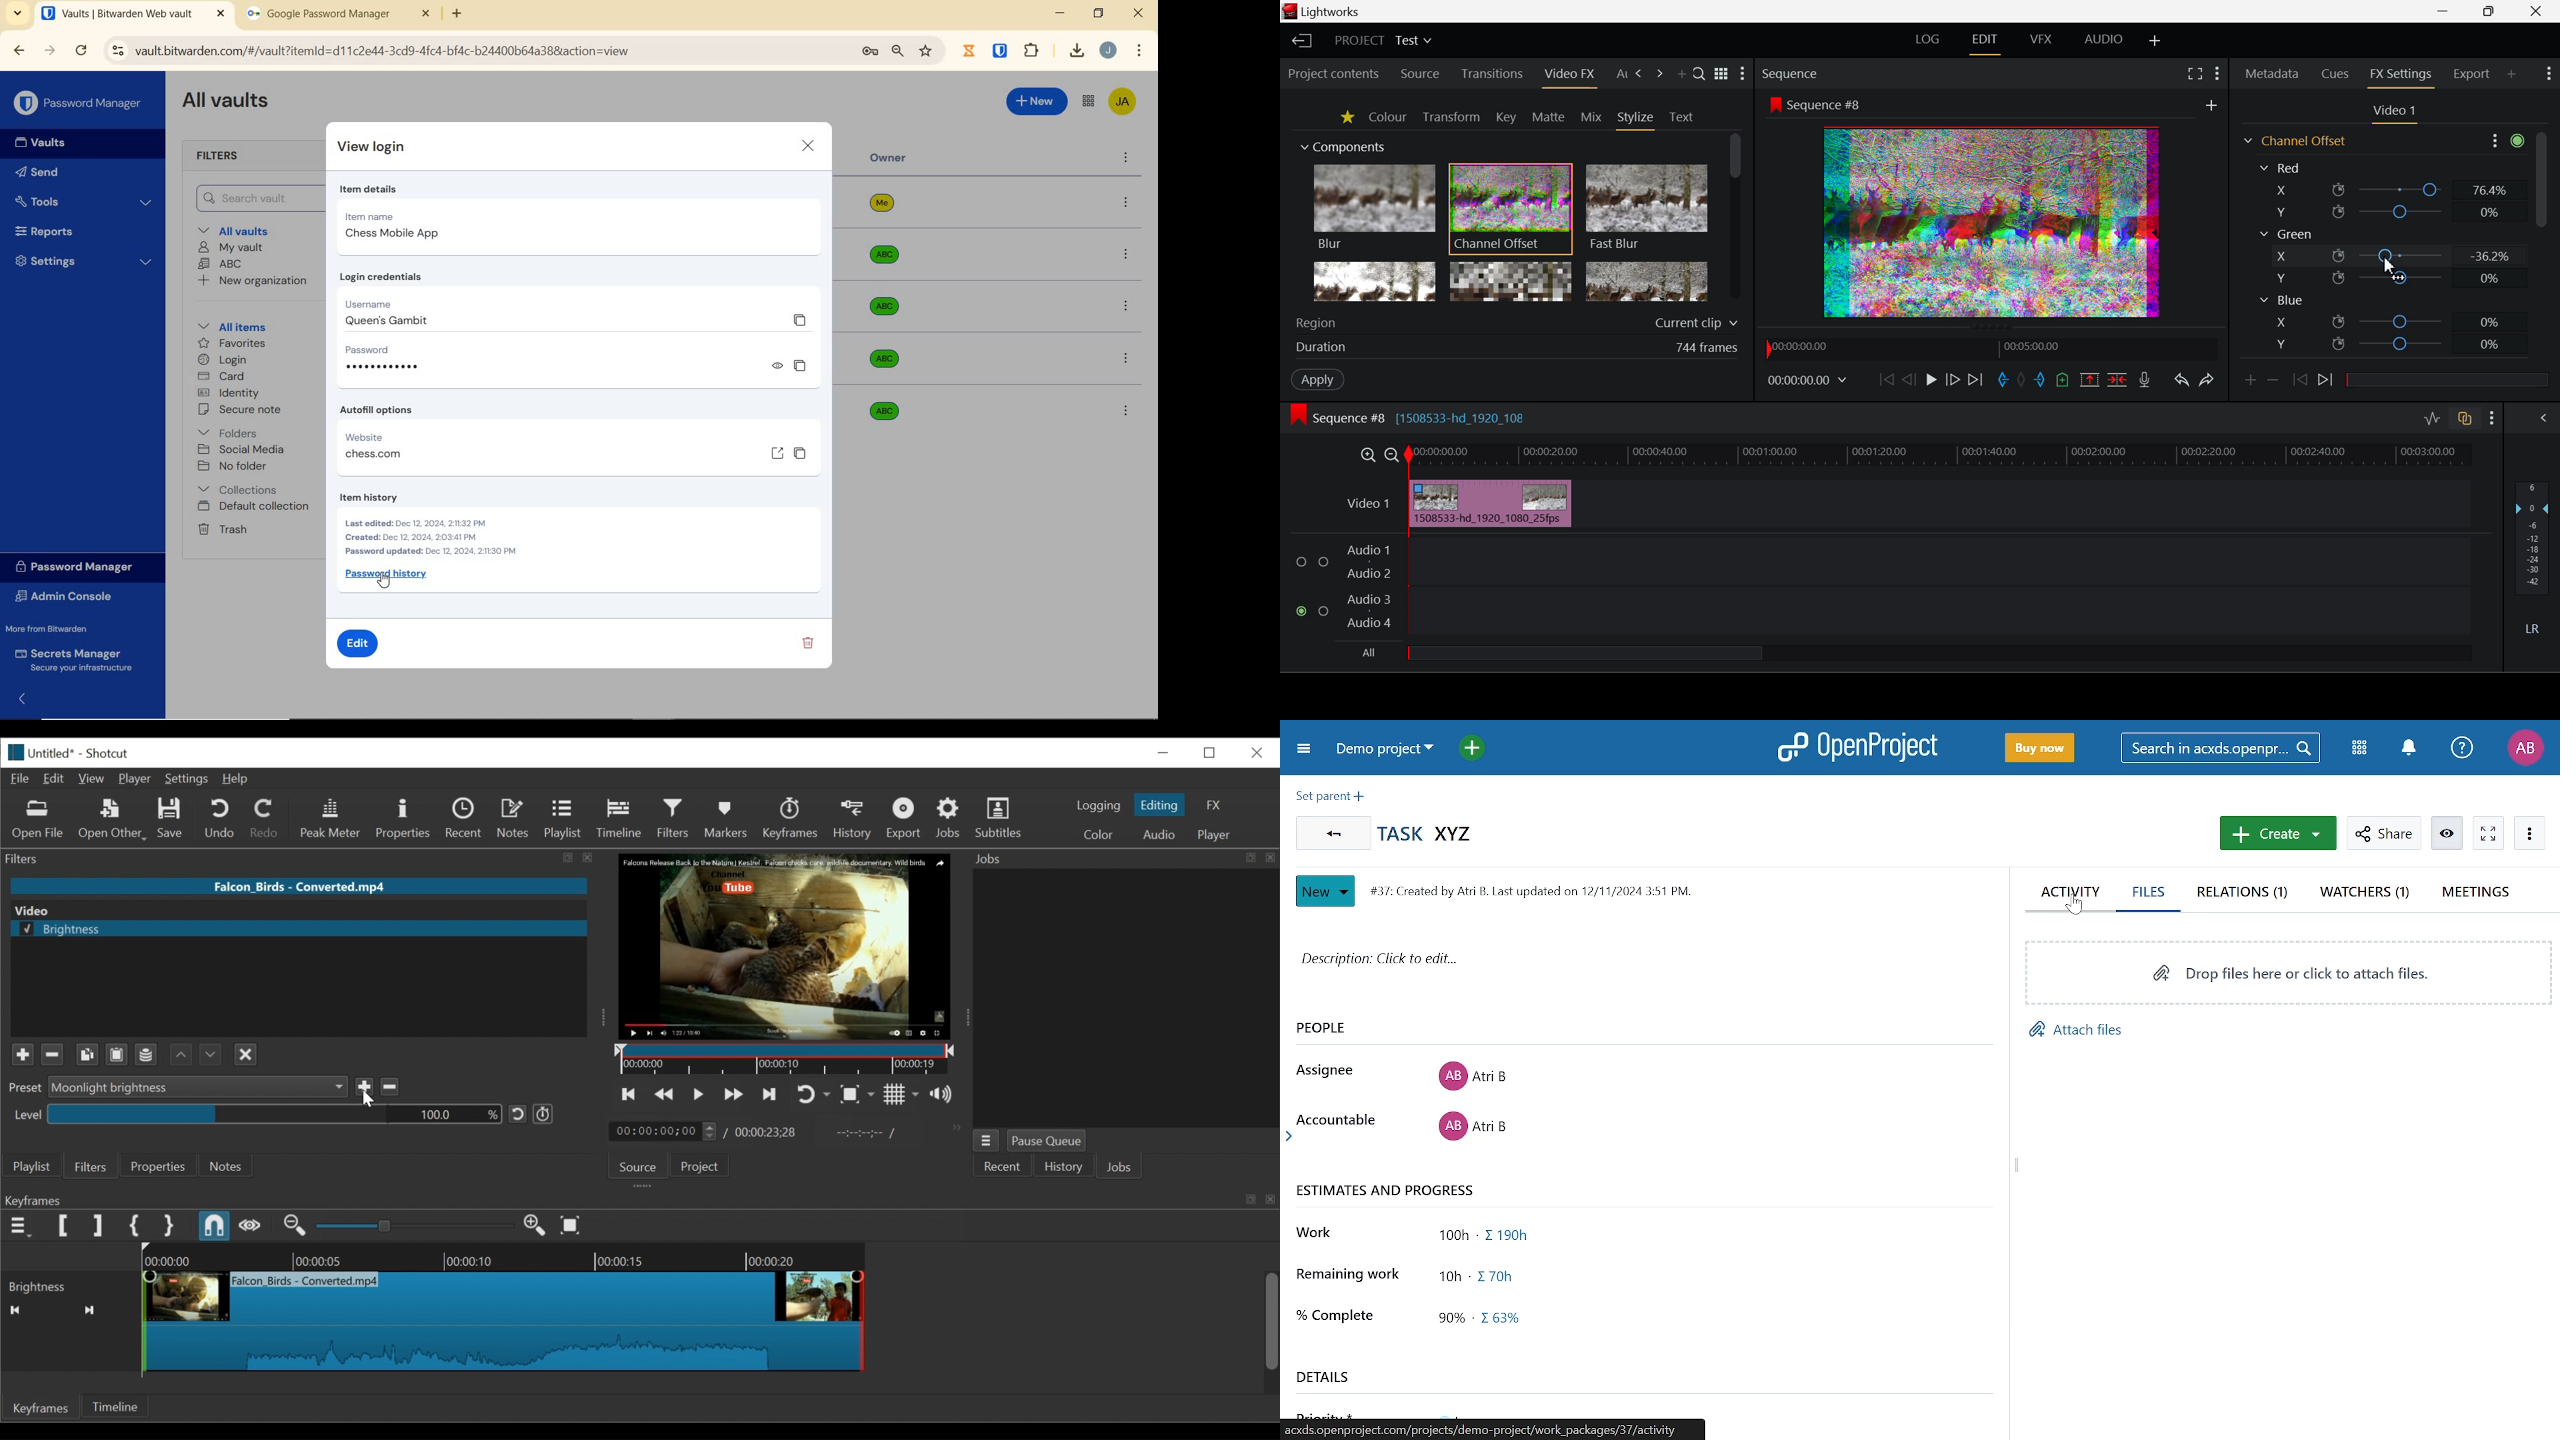 This screenshot has width=2576, height=1456. What do you see at coordinates (86, 203) in the screenshot?
I see `Tools` at bounding box center [86, 203].